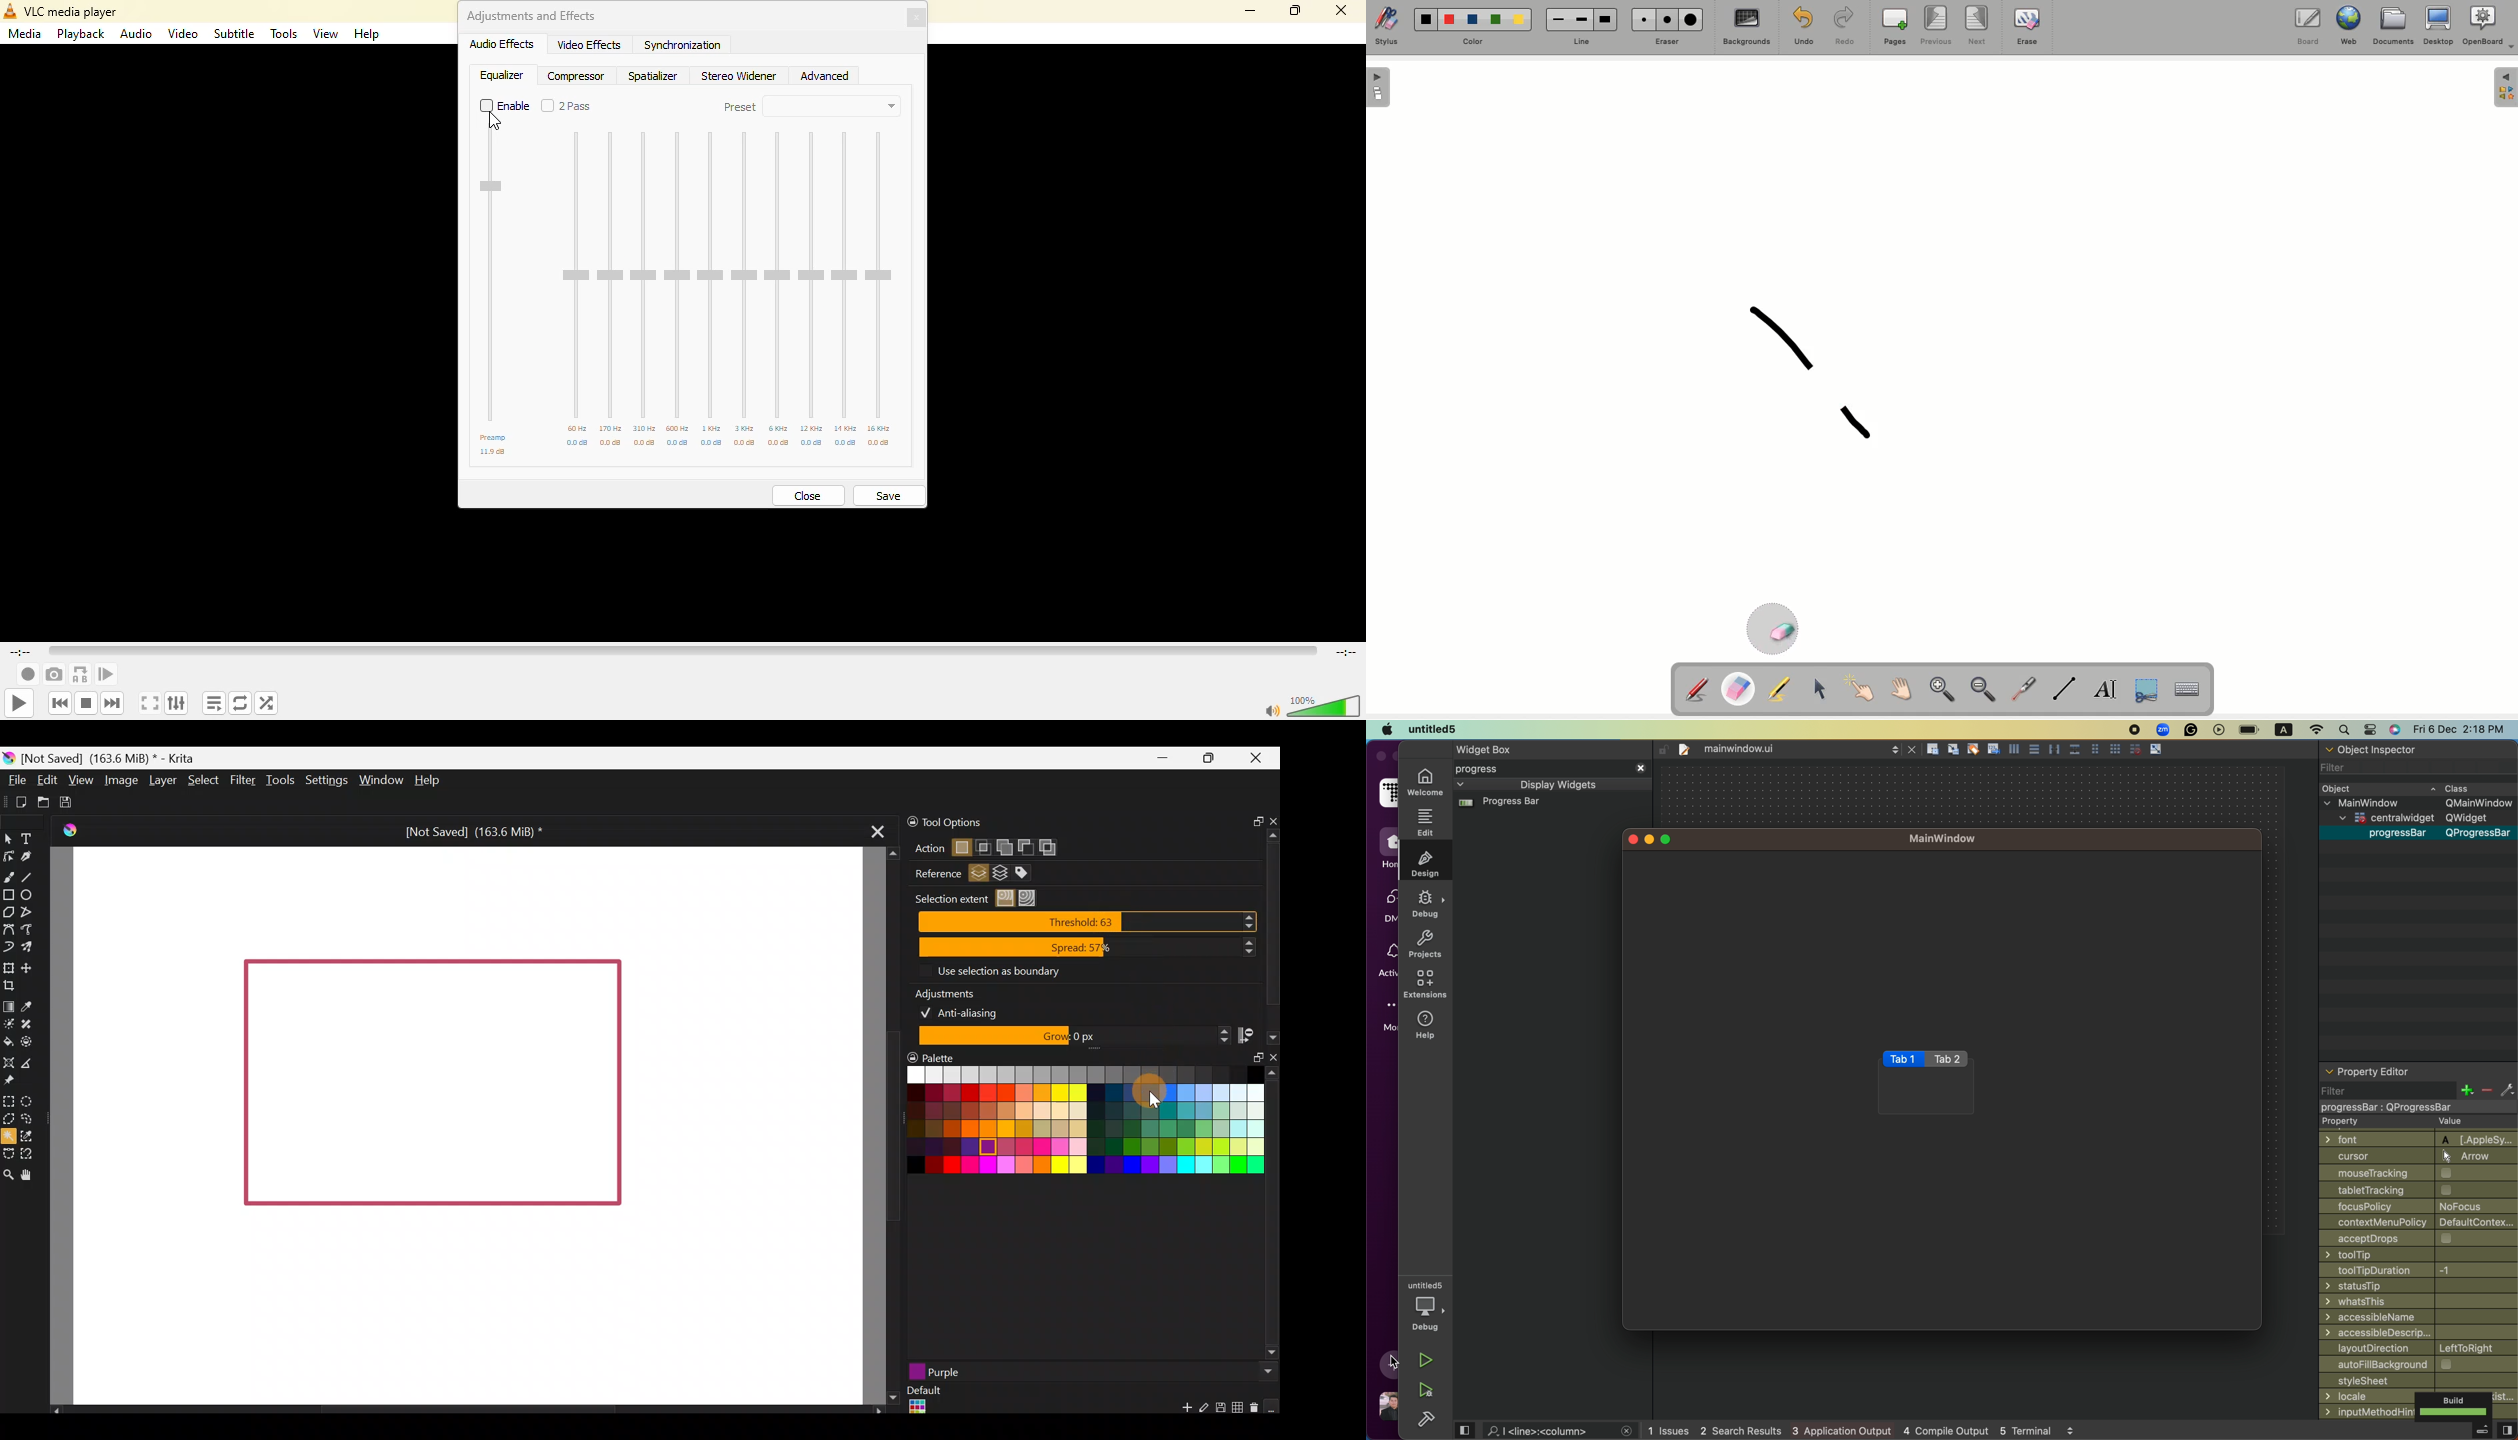  I want to click on preset, so click(741, 108).